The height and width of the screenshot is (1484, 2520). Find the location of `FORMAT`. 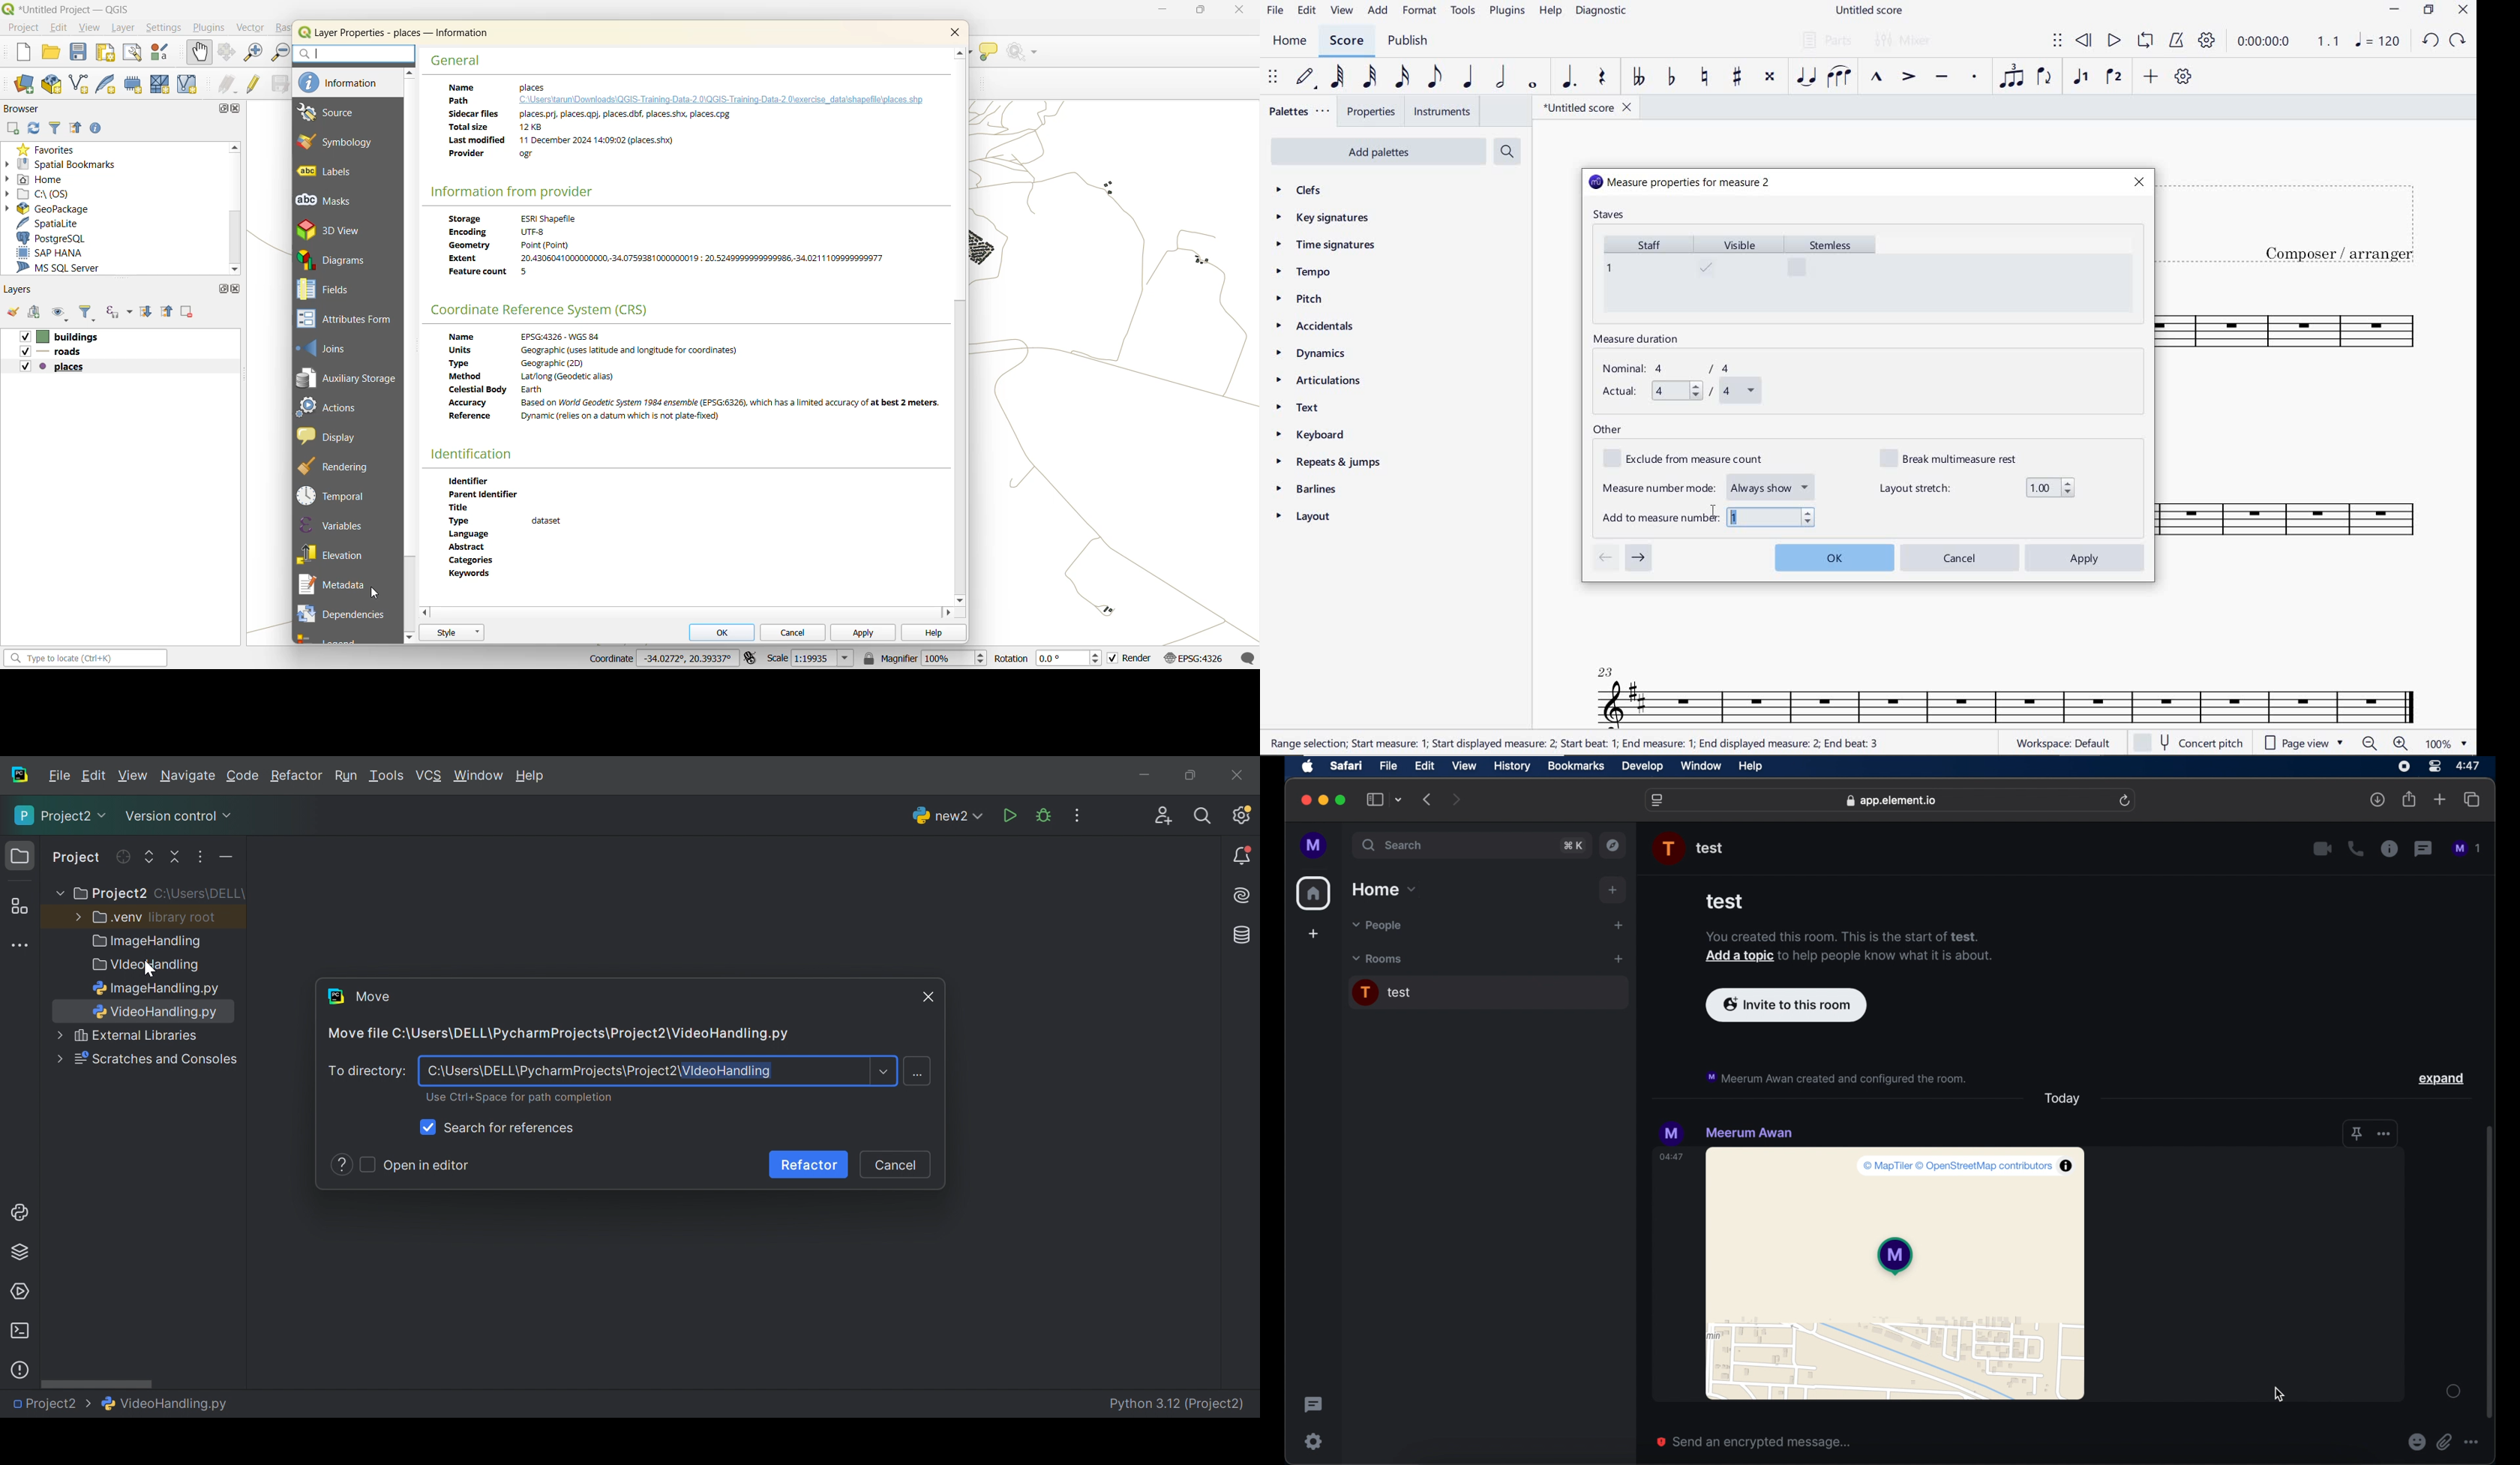

FORMAT is located at coordinates (1421, 12).